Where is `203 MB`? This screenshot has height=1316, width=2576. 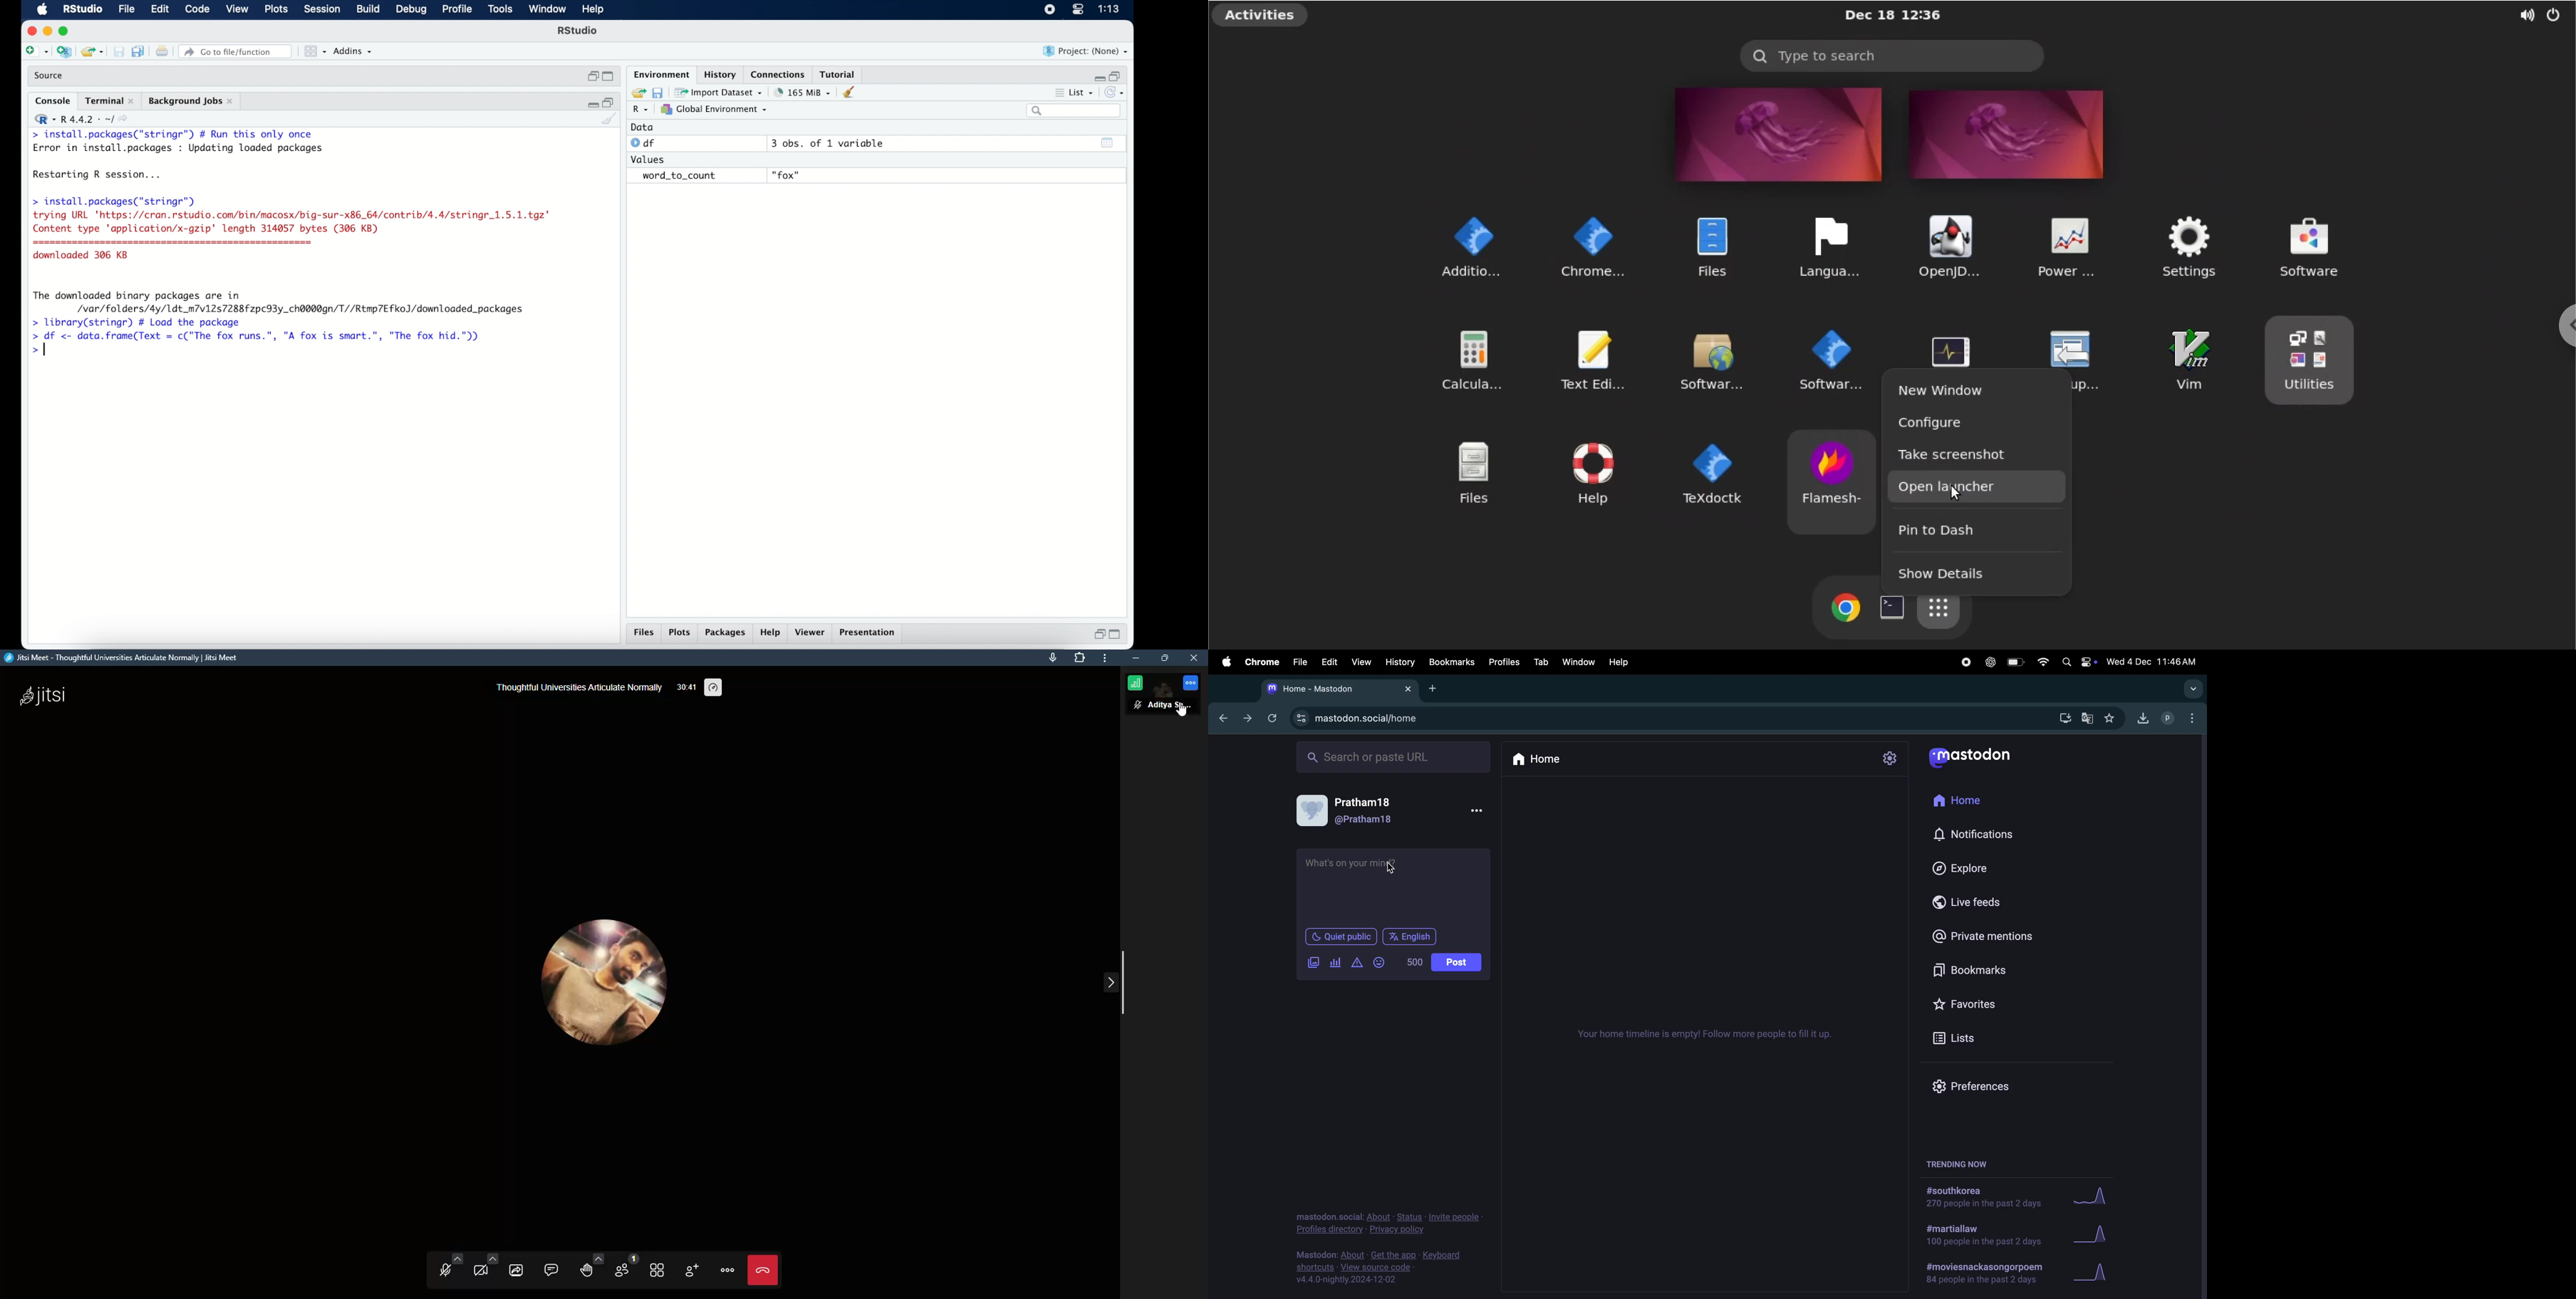 203 MB is located at coordinates (804, 93).